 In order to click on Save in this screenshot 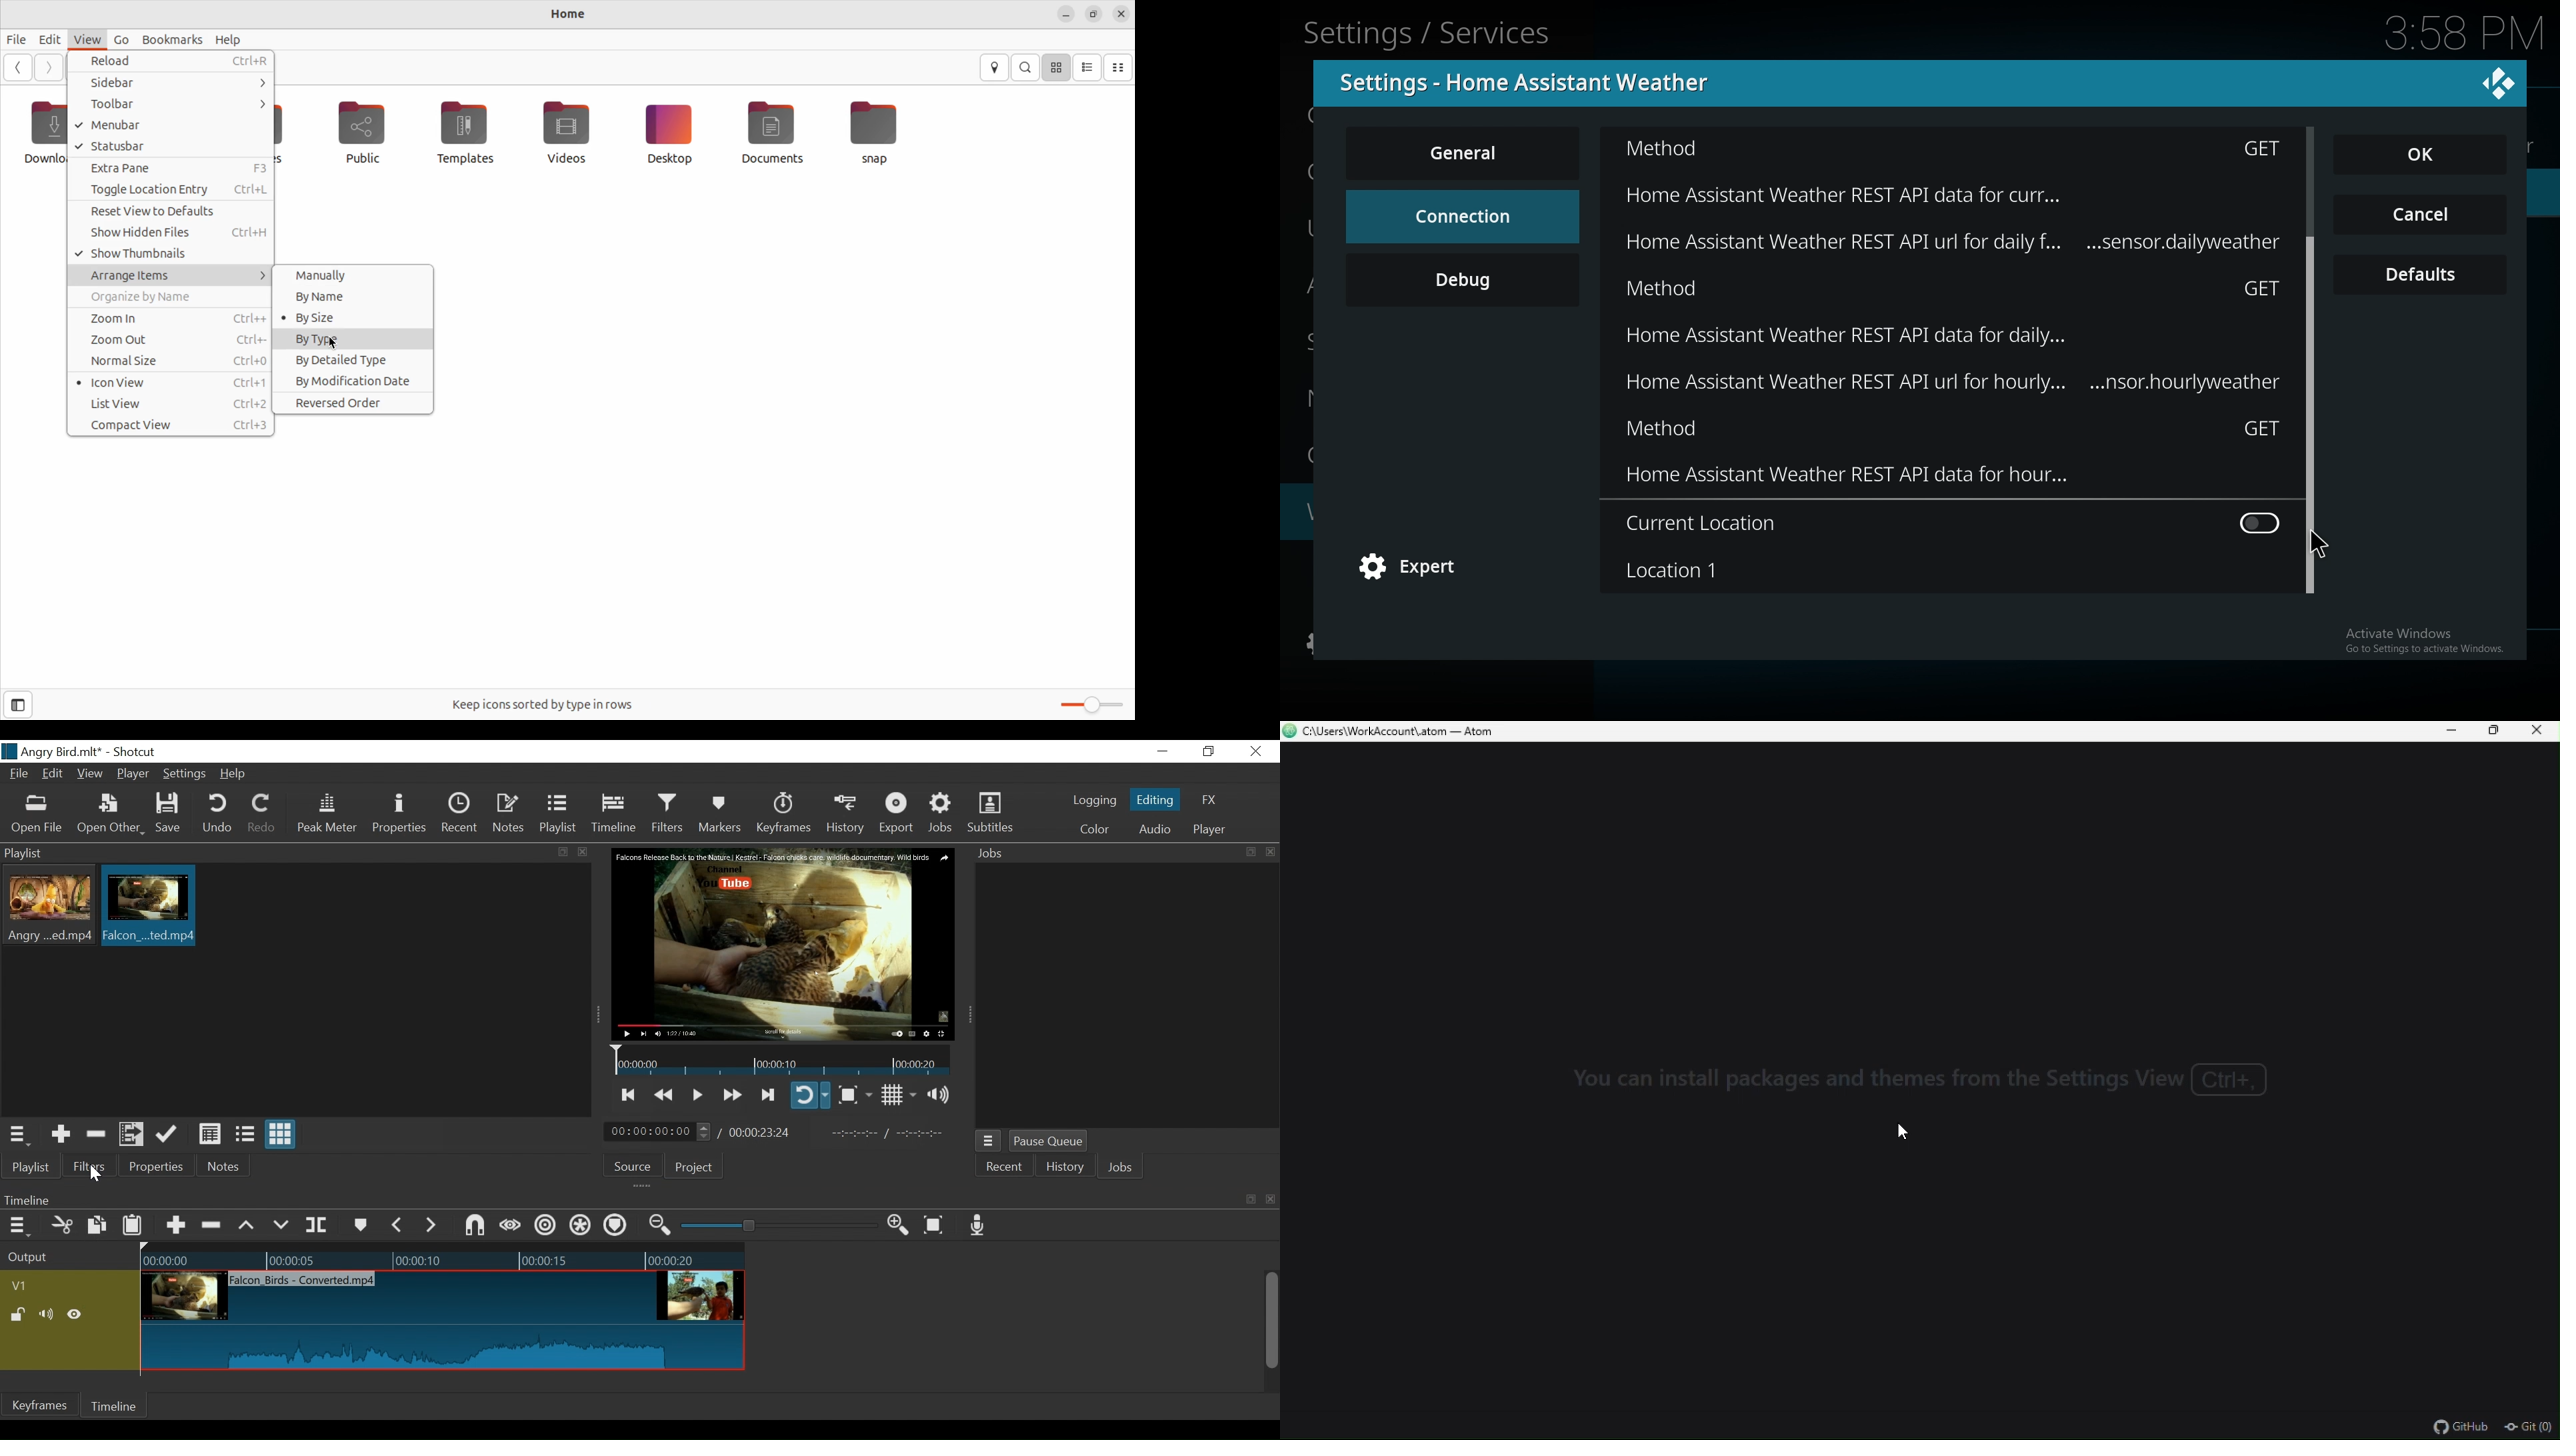, I will do `click(173, 813)`.